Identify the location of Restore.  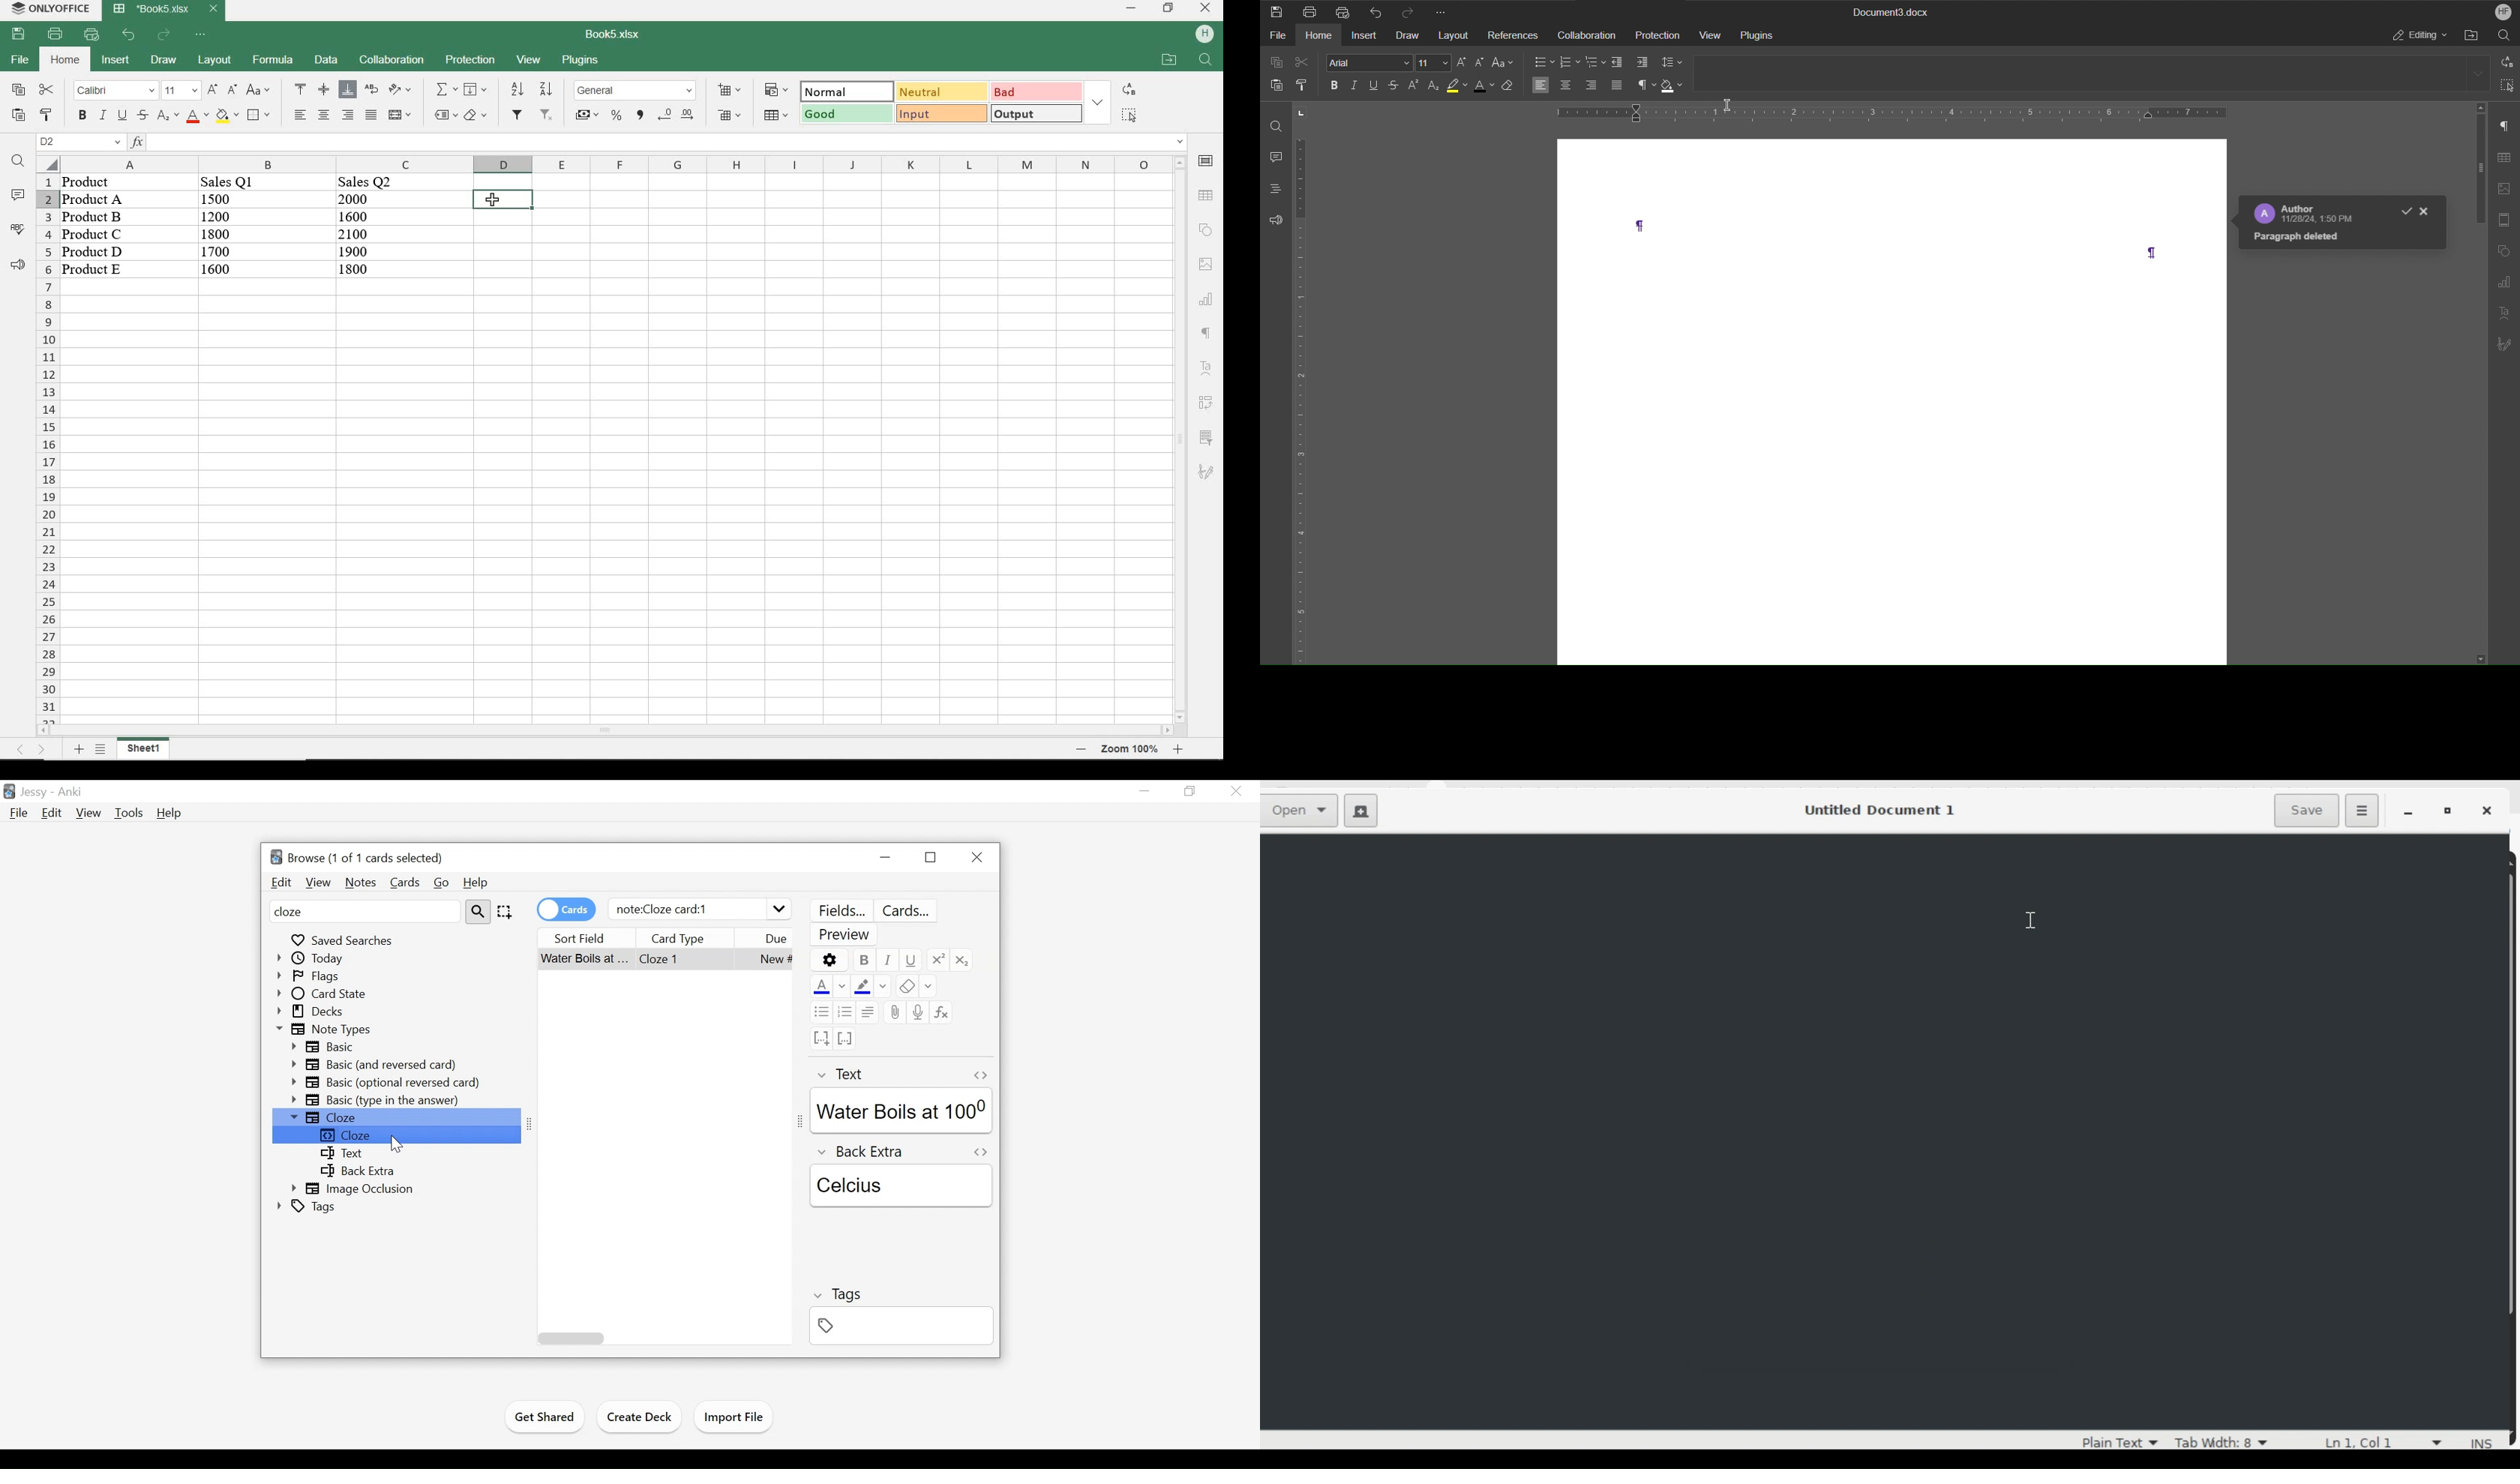
(1190, 792).